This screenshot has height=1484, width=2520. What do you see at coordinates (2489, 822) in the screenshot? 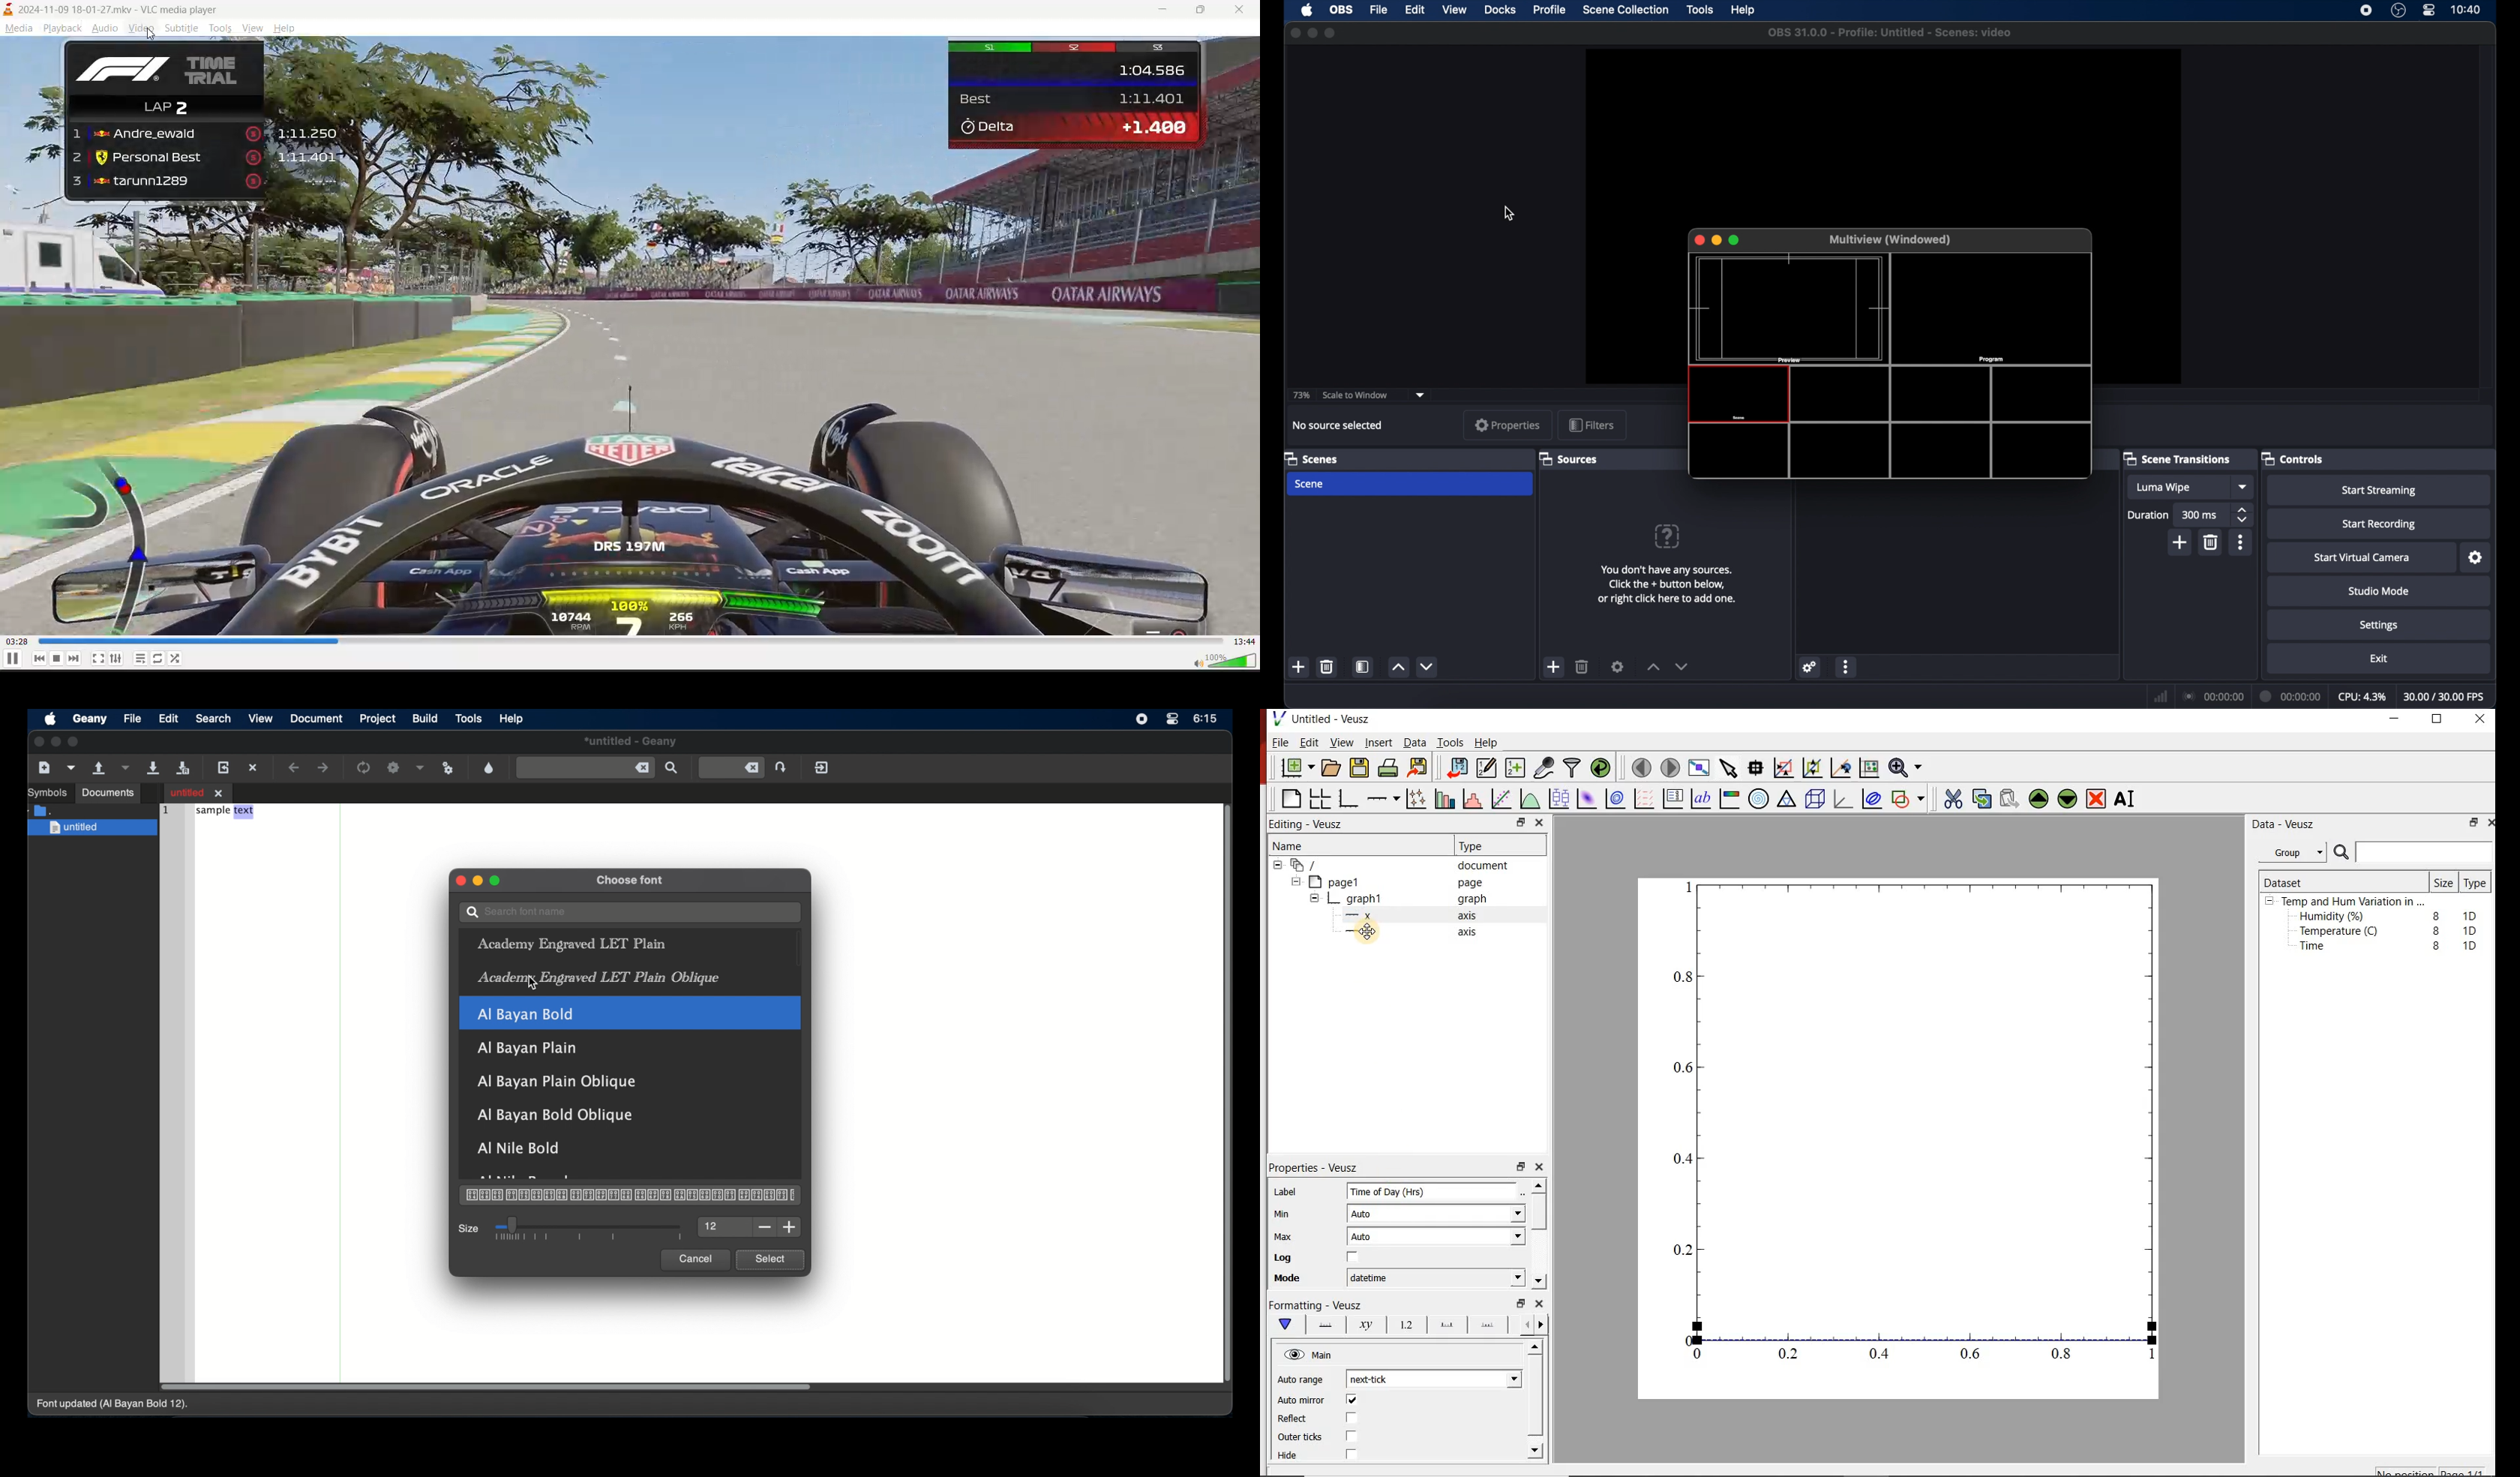
I see `close` at bounding box center [2489, 822].